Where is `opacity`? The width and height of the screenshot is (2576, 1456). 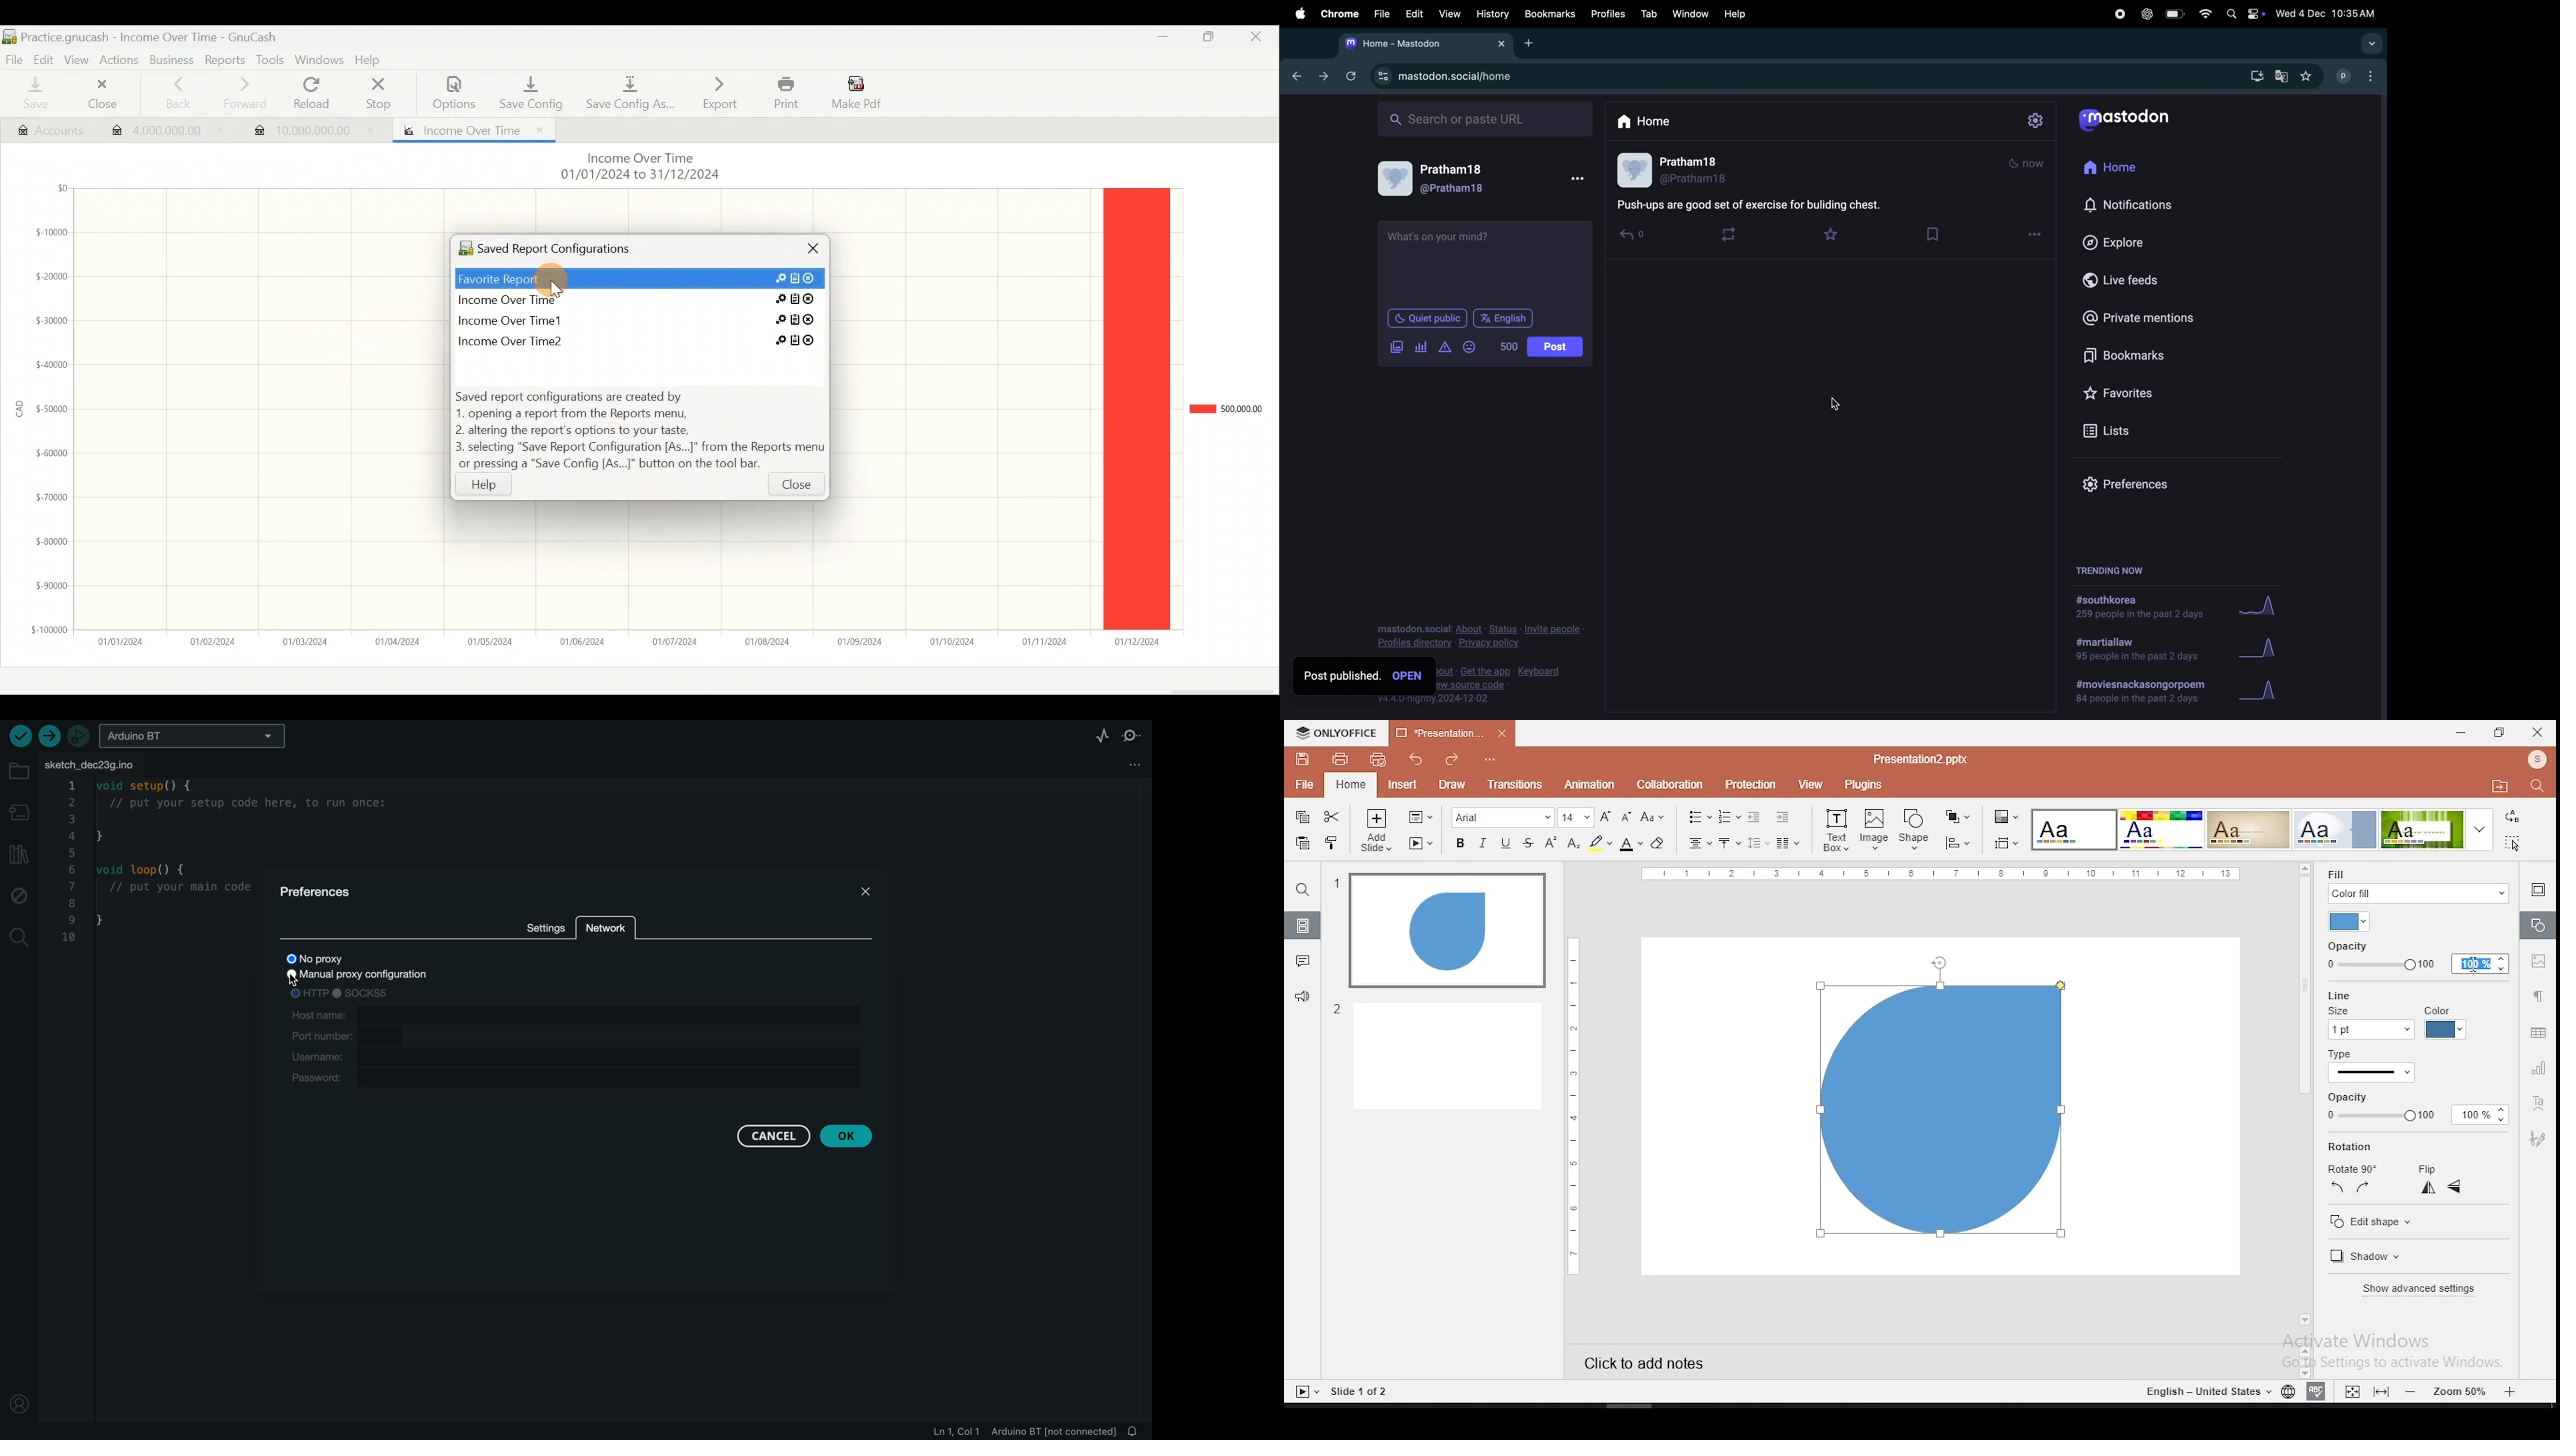 opacity is located at coordinates (2416, 957).